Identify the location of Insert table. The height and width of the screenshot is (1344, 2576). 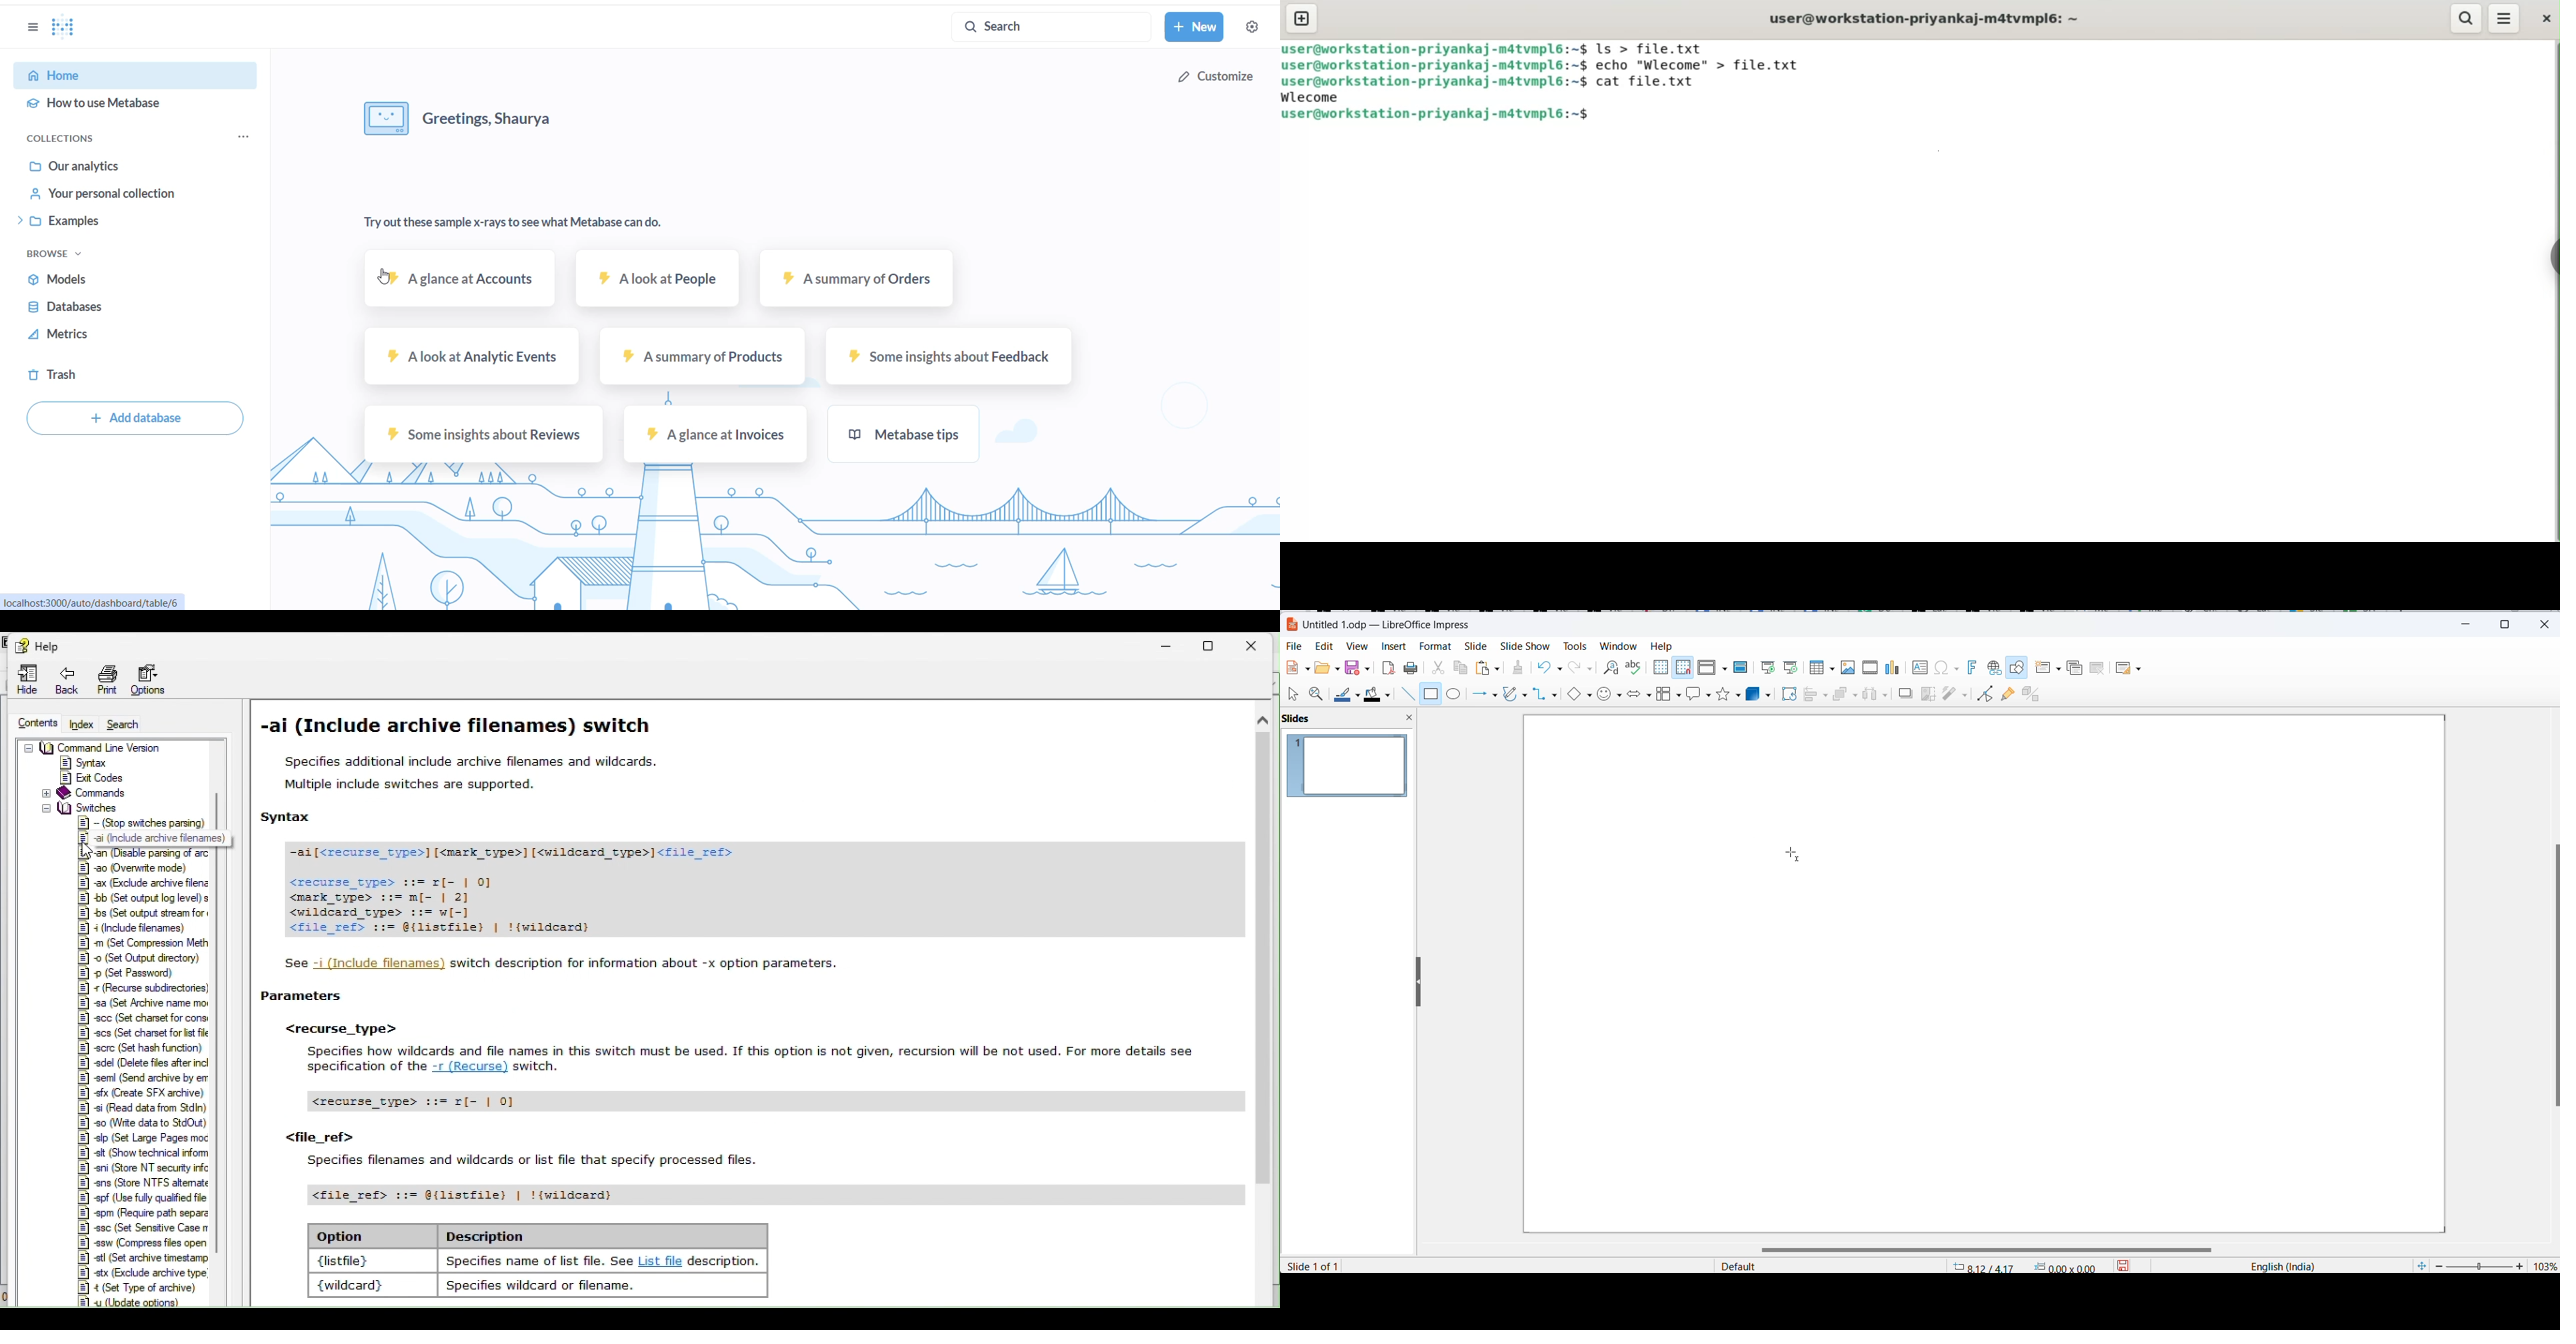
(1821, 667).